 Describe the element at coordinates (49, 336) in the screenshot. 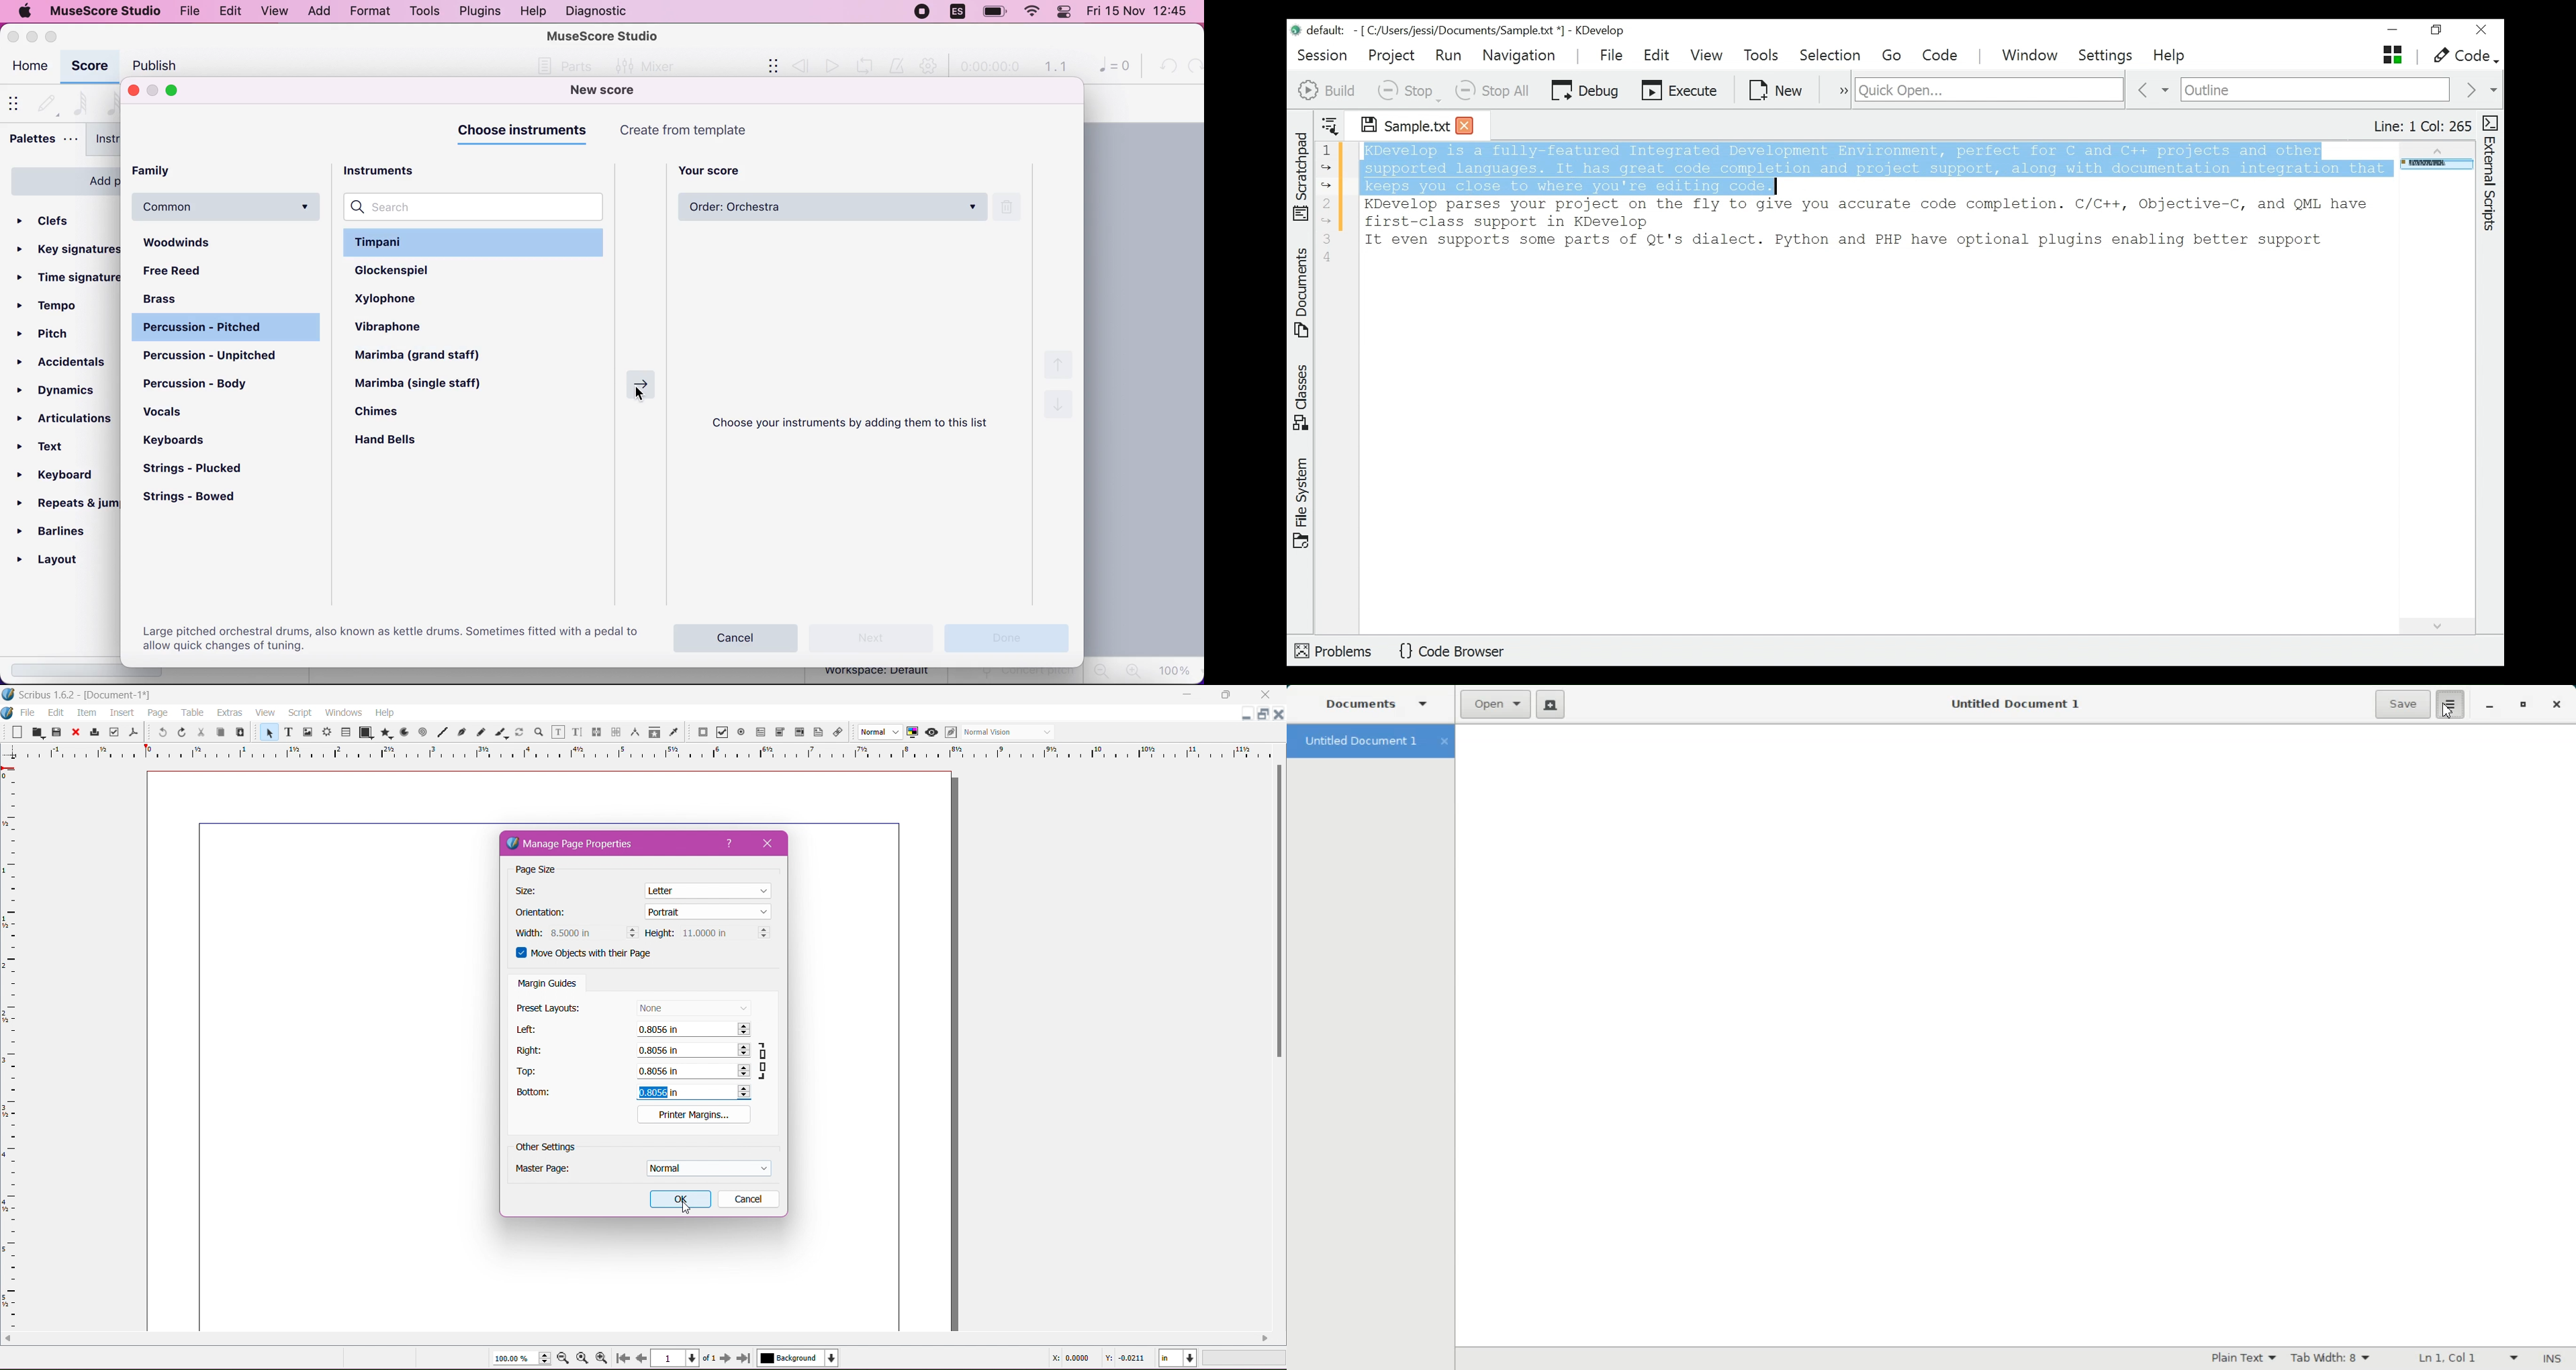

I see `pitch` at that location.